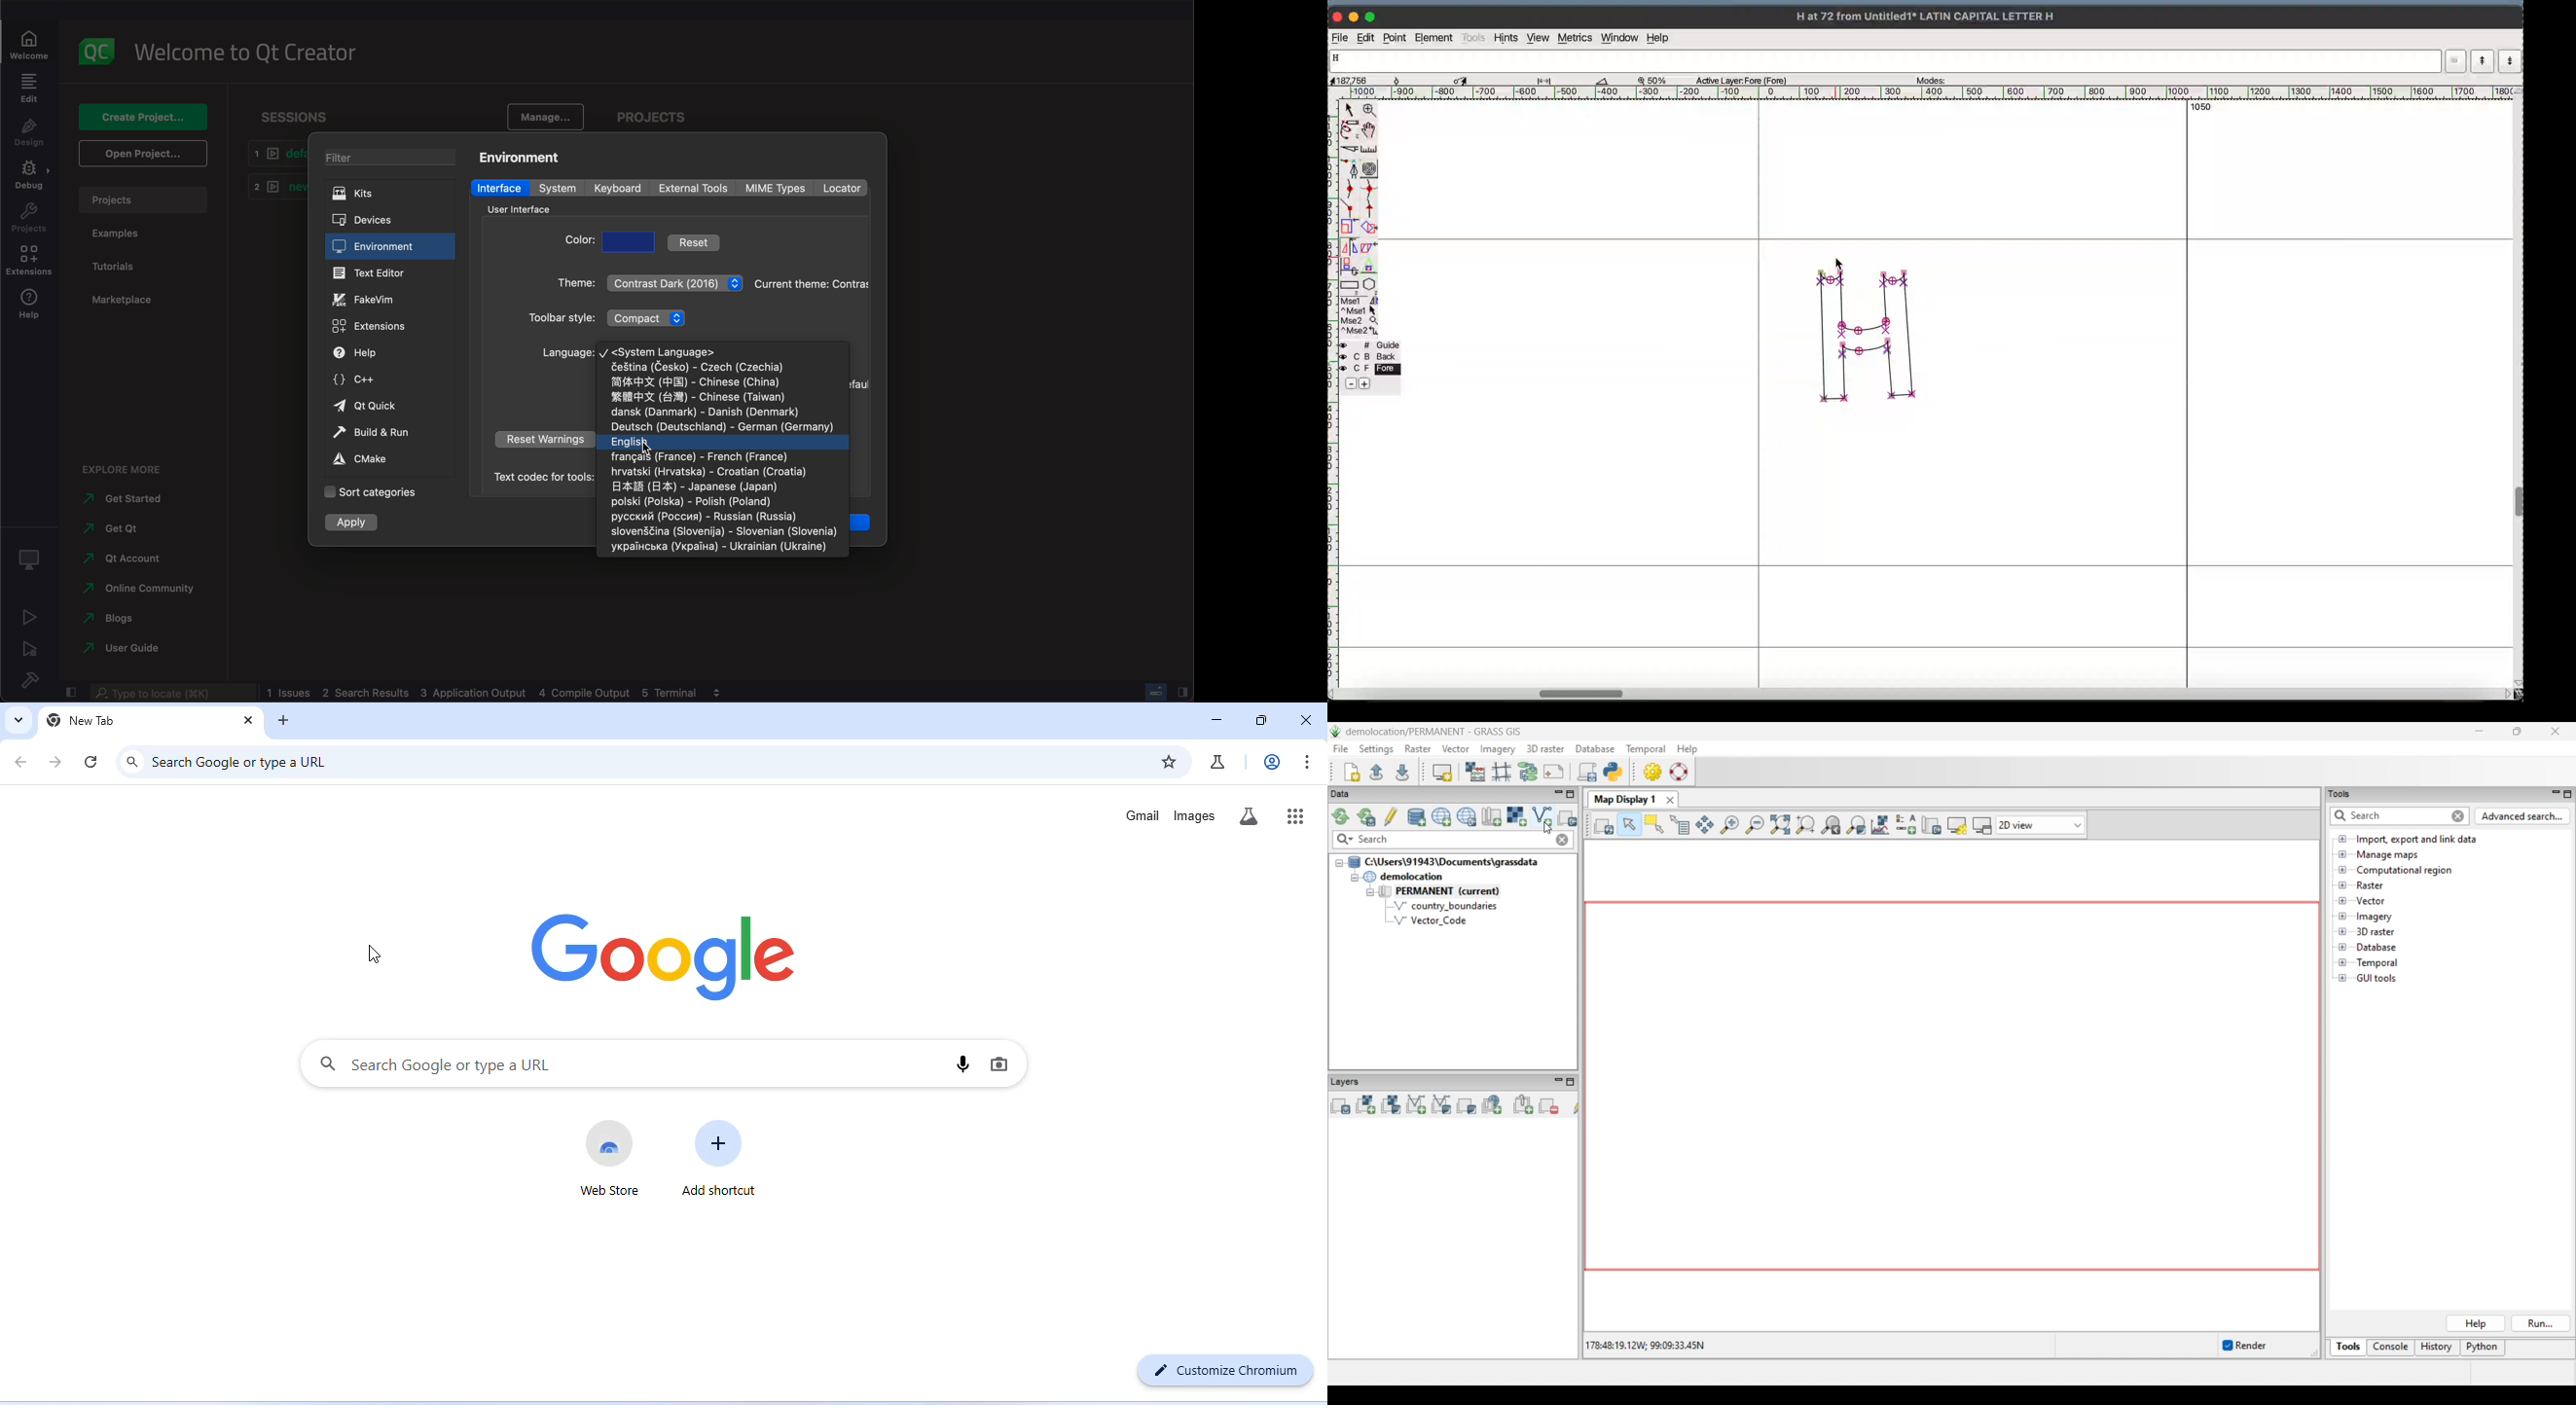 The width and height of the screenshot is (2576, 1428). What do you see at coordinates (1349, 129) in the screenshot?
I see `freehand` at bounding box center [1349, 129].